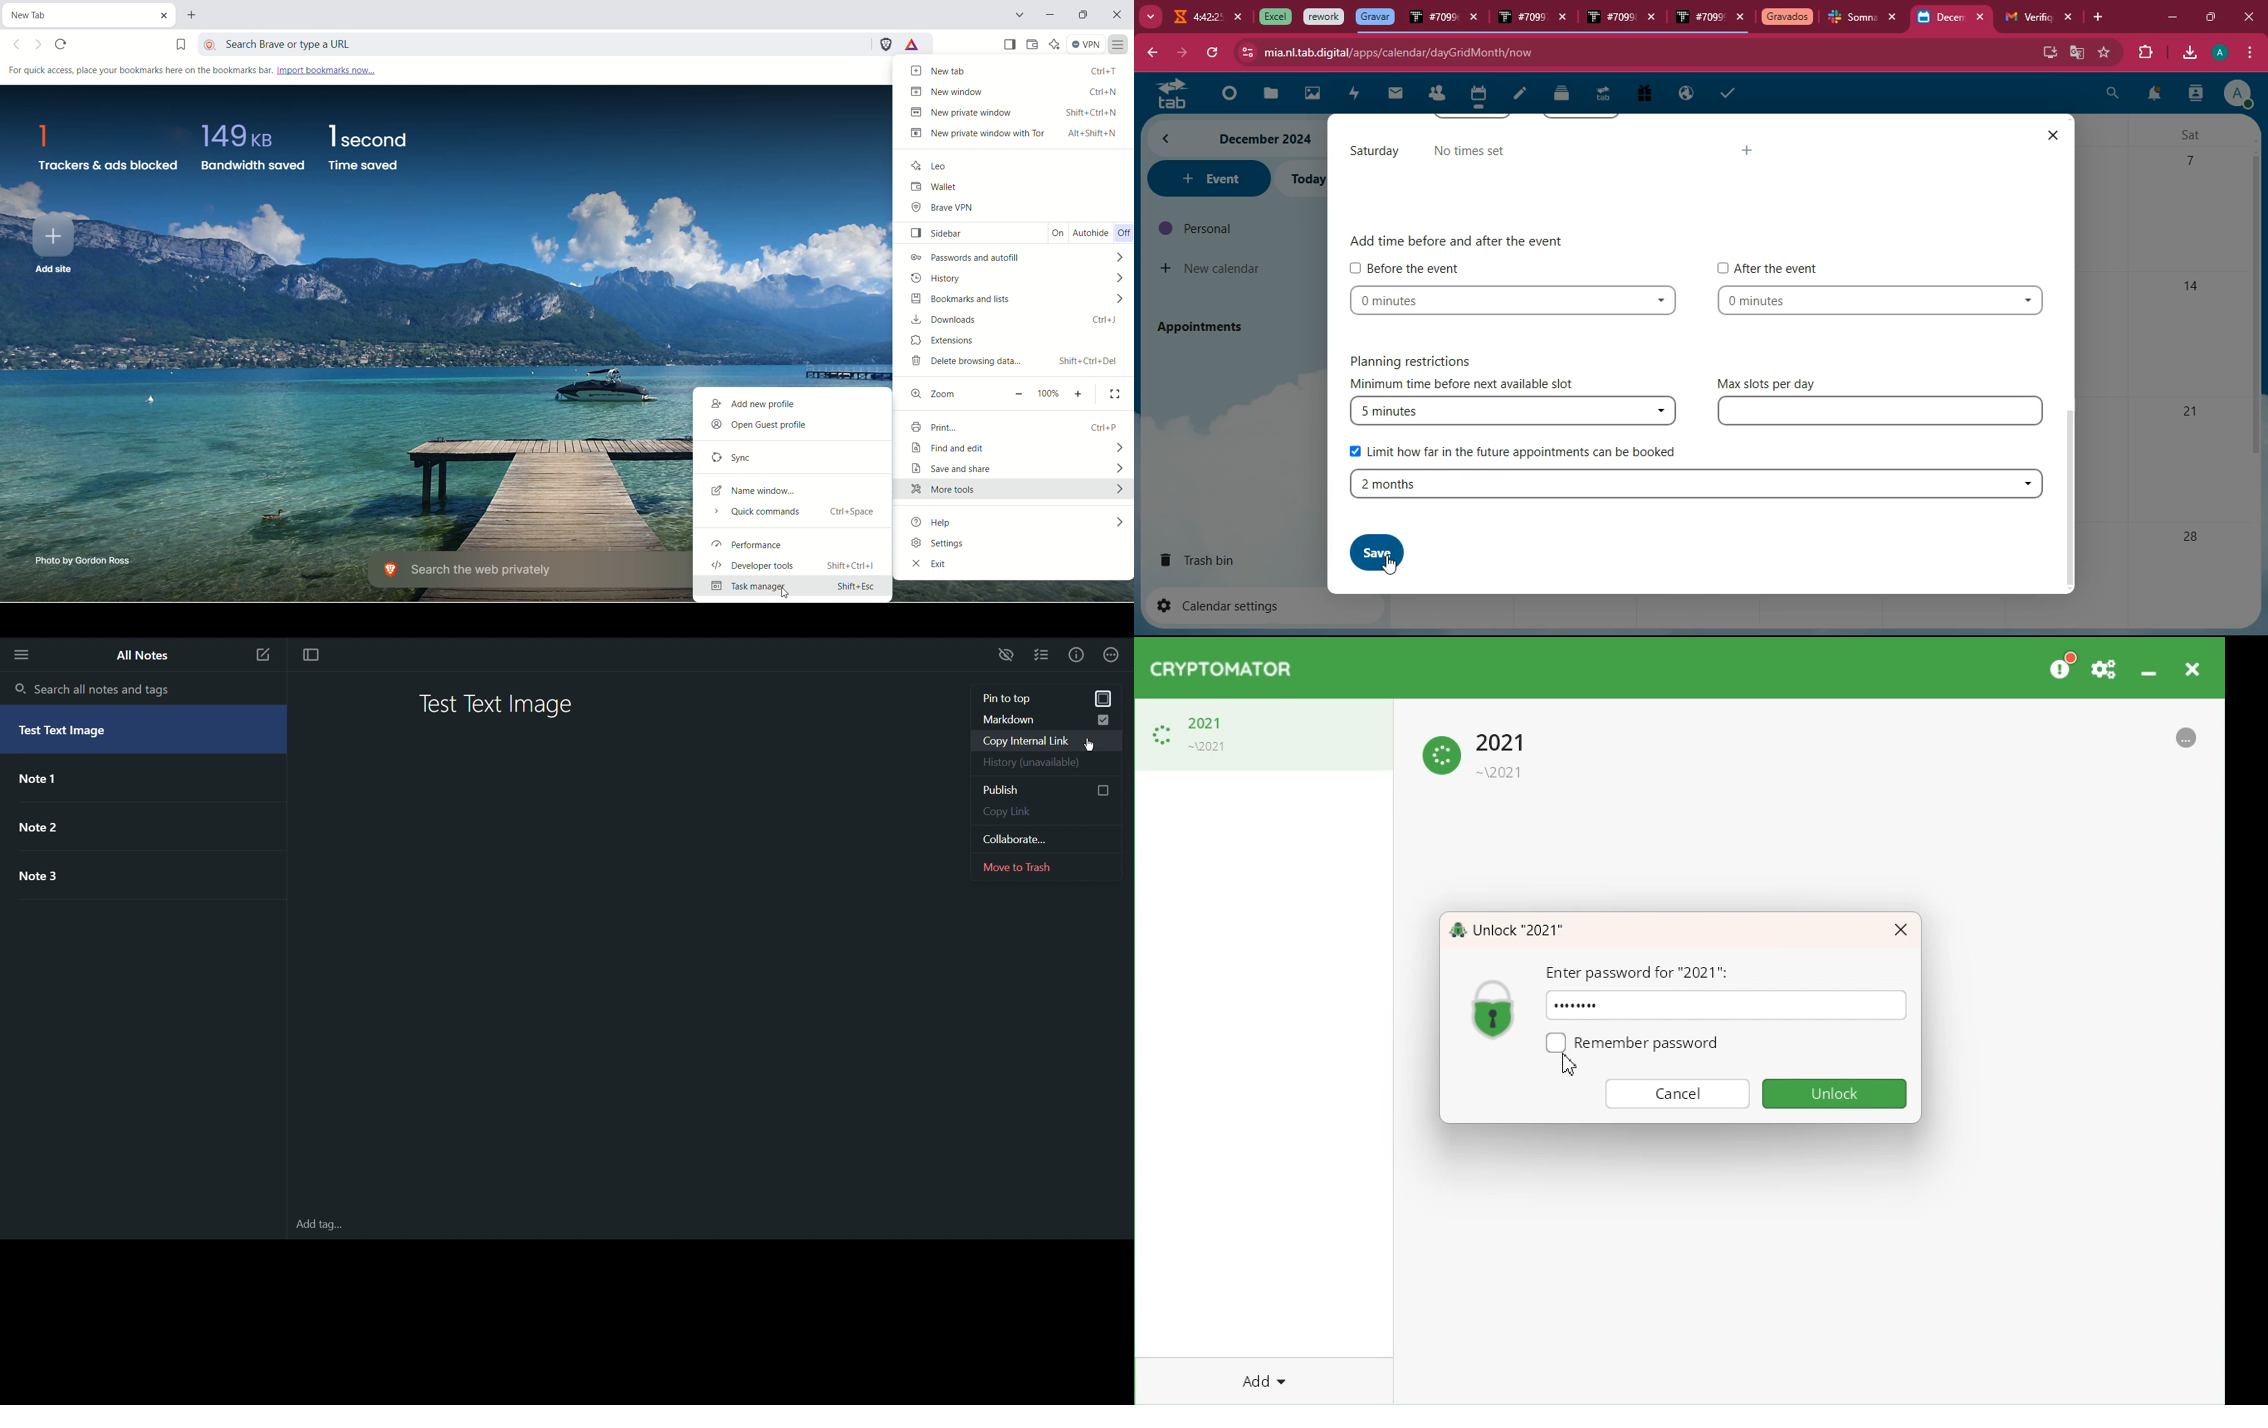 The width and height of the screenshot is (2268, 1428). What do you see at coordinates (1149, 15) in the screenshot?
I see `more` at bounding box center [1149, 15].